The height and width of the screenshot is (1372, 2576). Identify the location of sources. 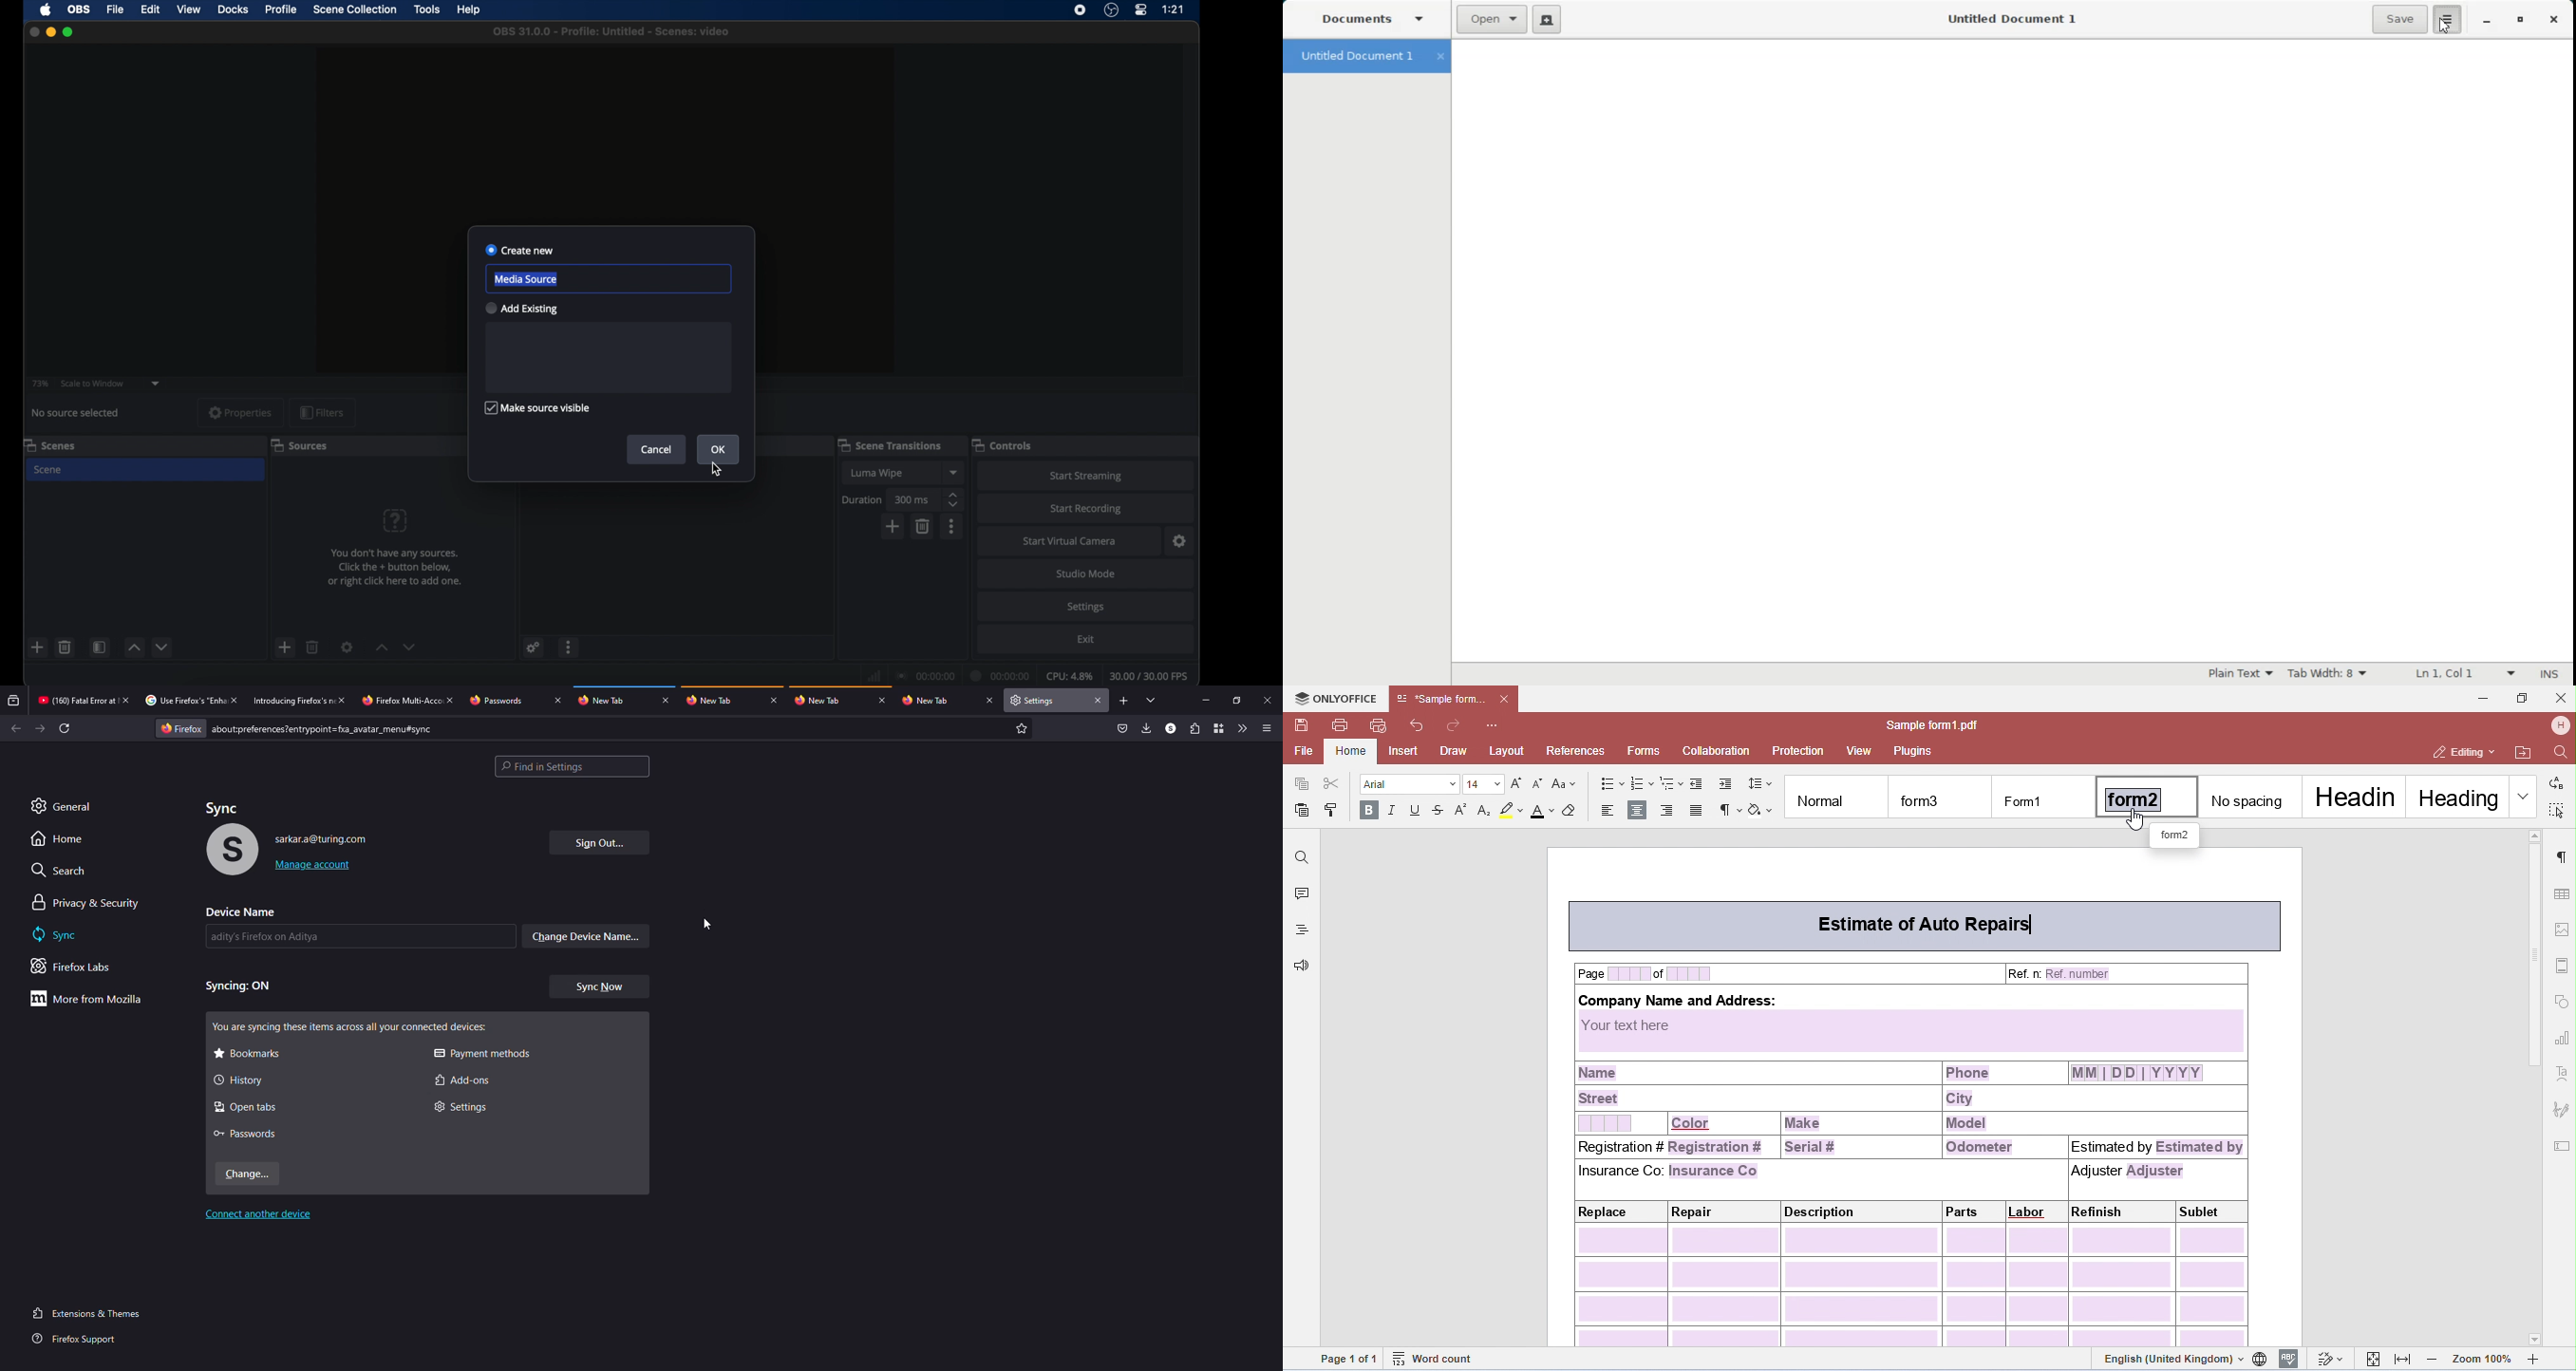
(300, 446).